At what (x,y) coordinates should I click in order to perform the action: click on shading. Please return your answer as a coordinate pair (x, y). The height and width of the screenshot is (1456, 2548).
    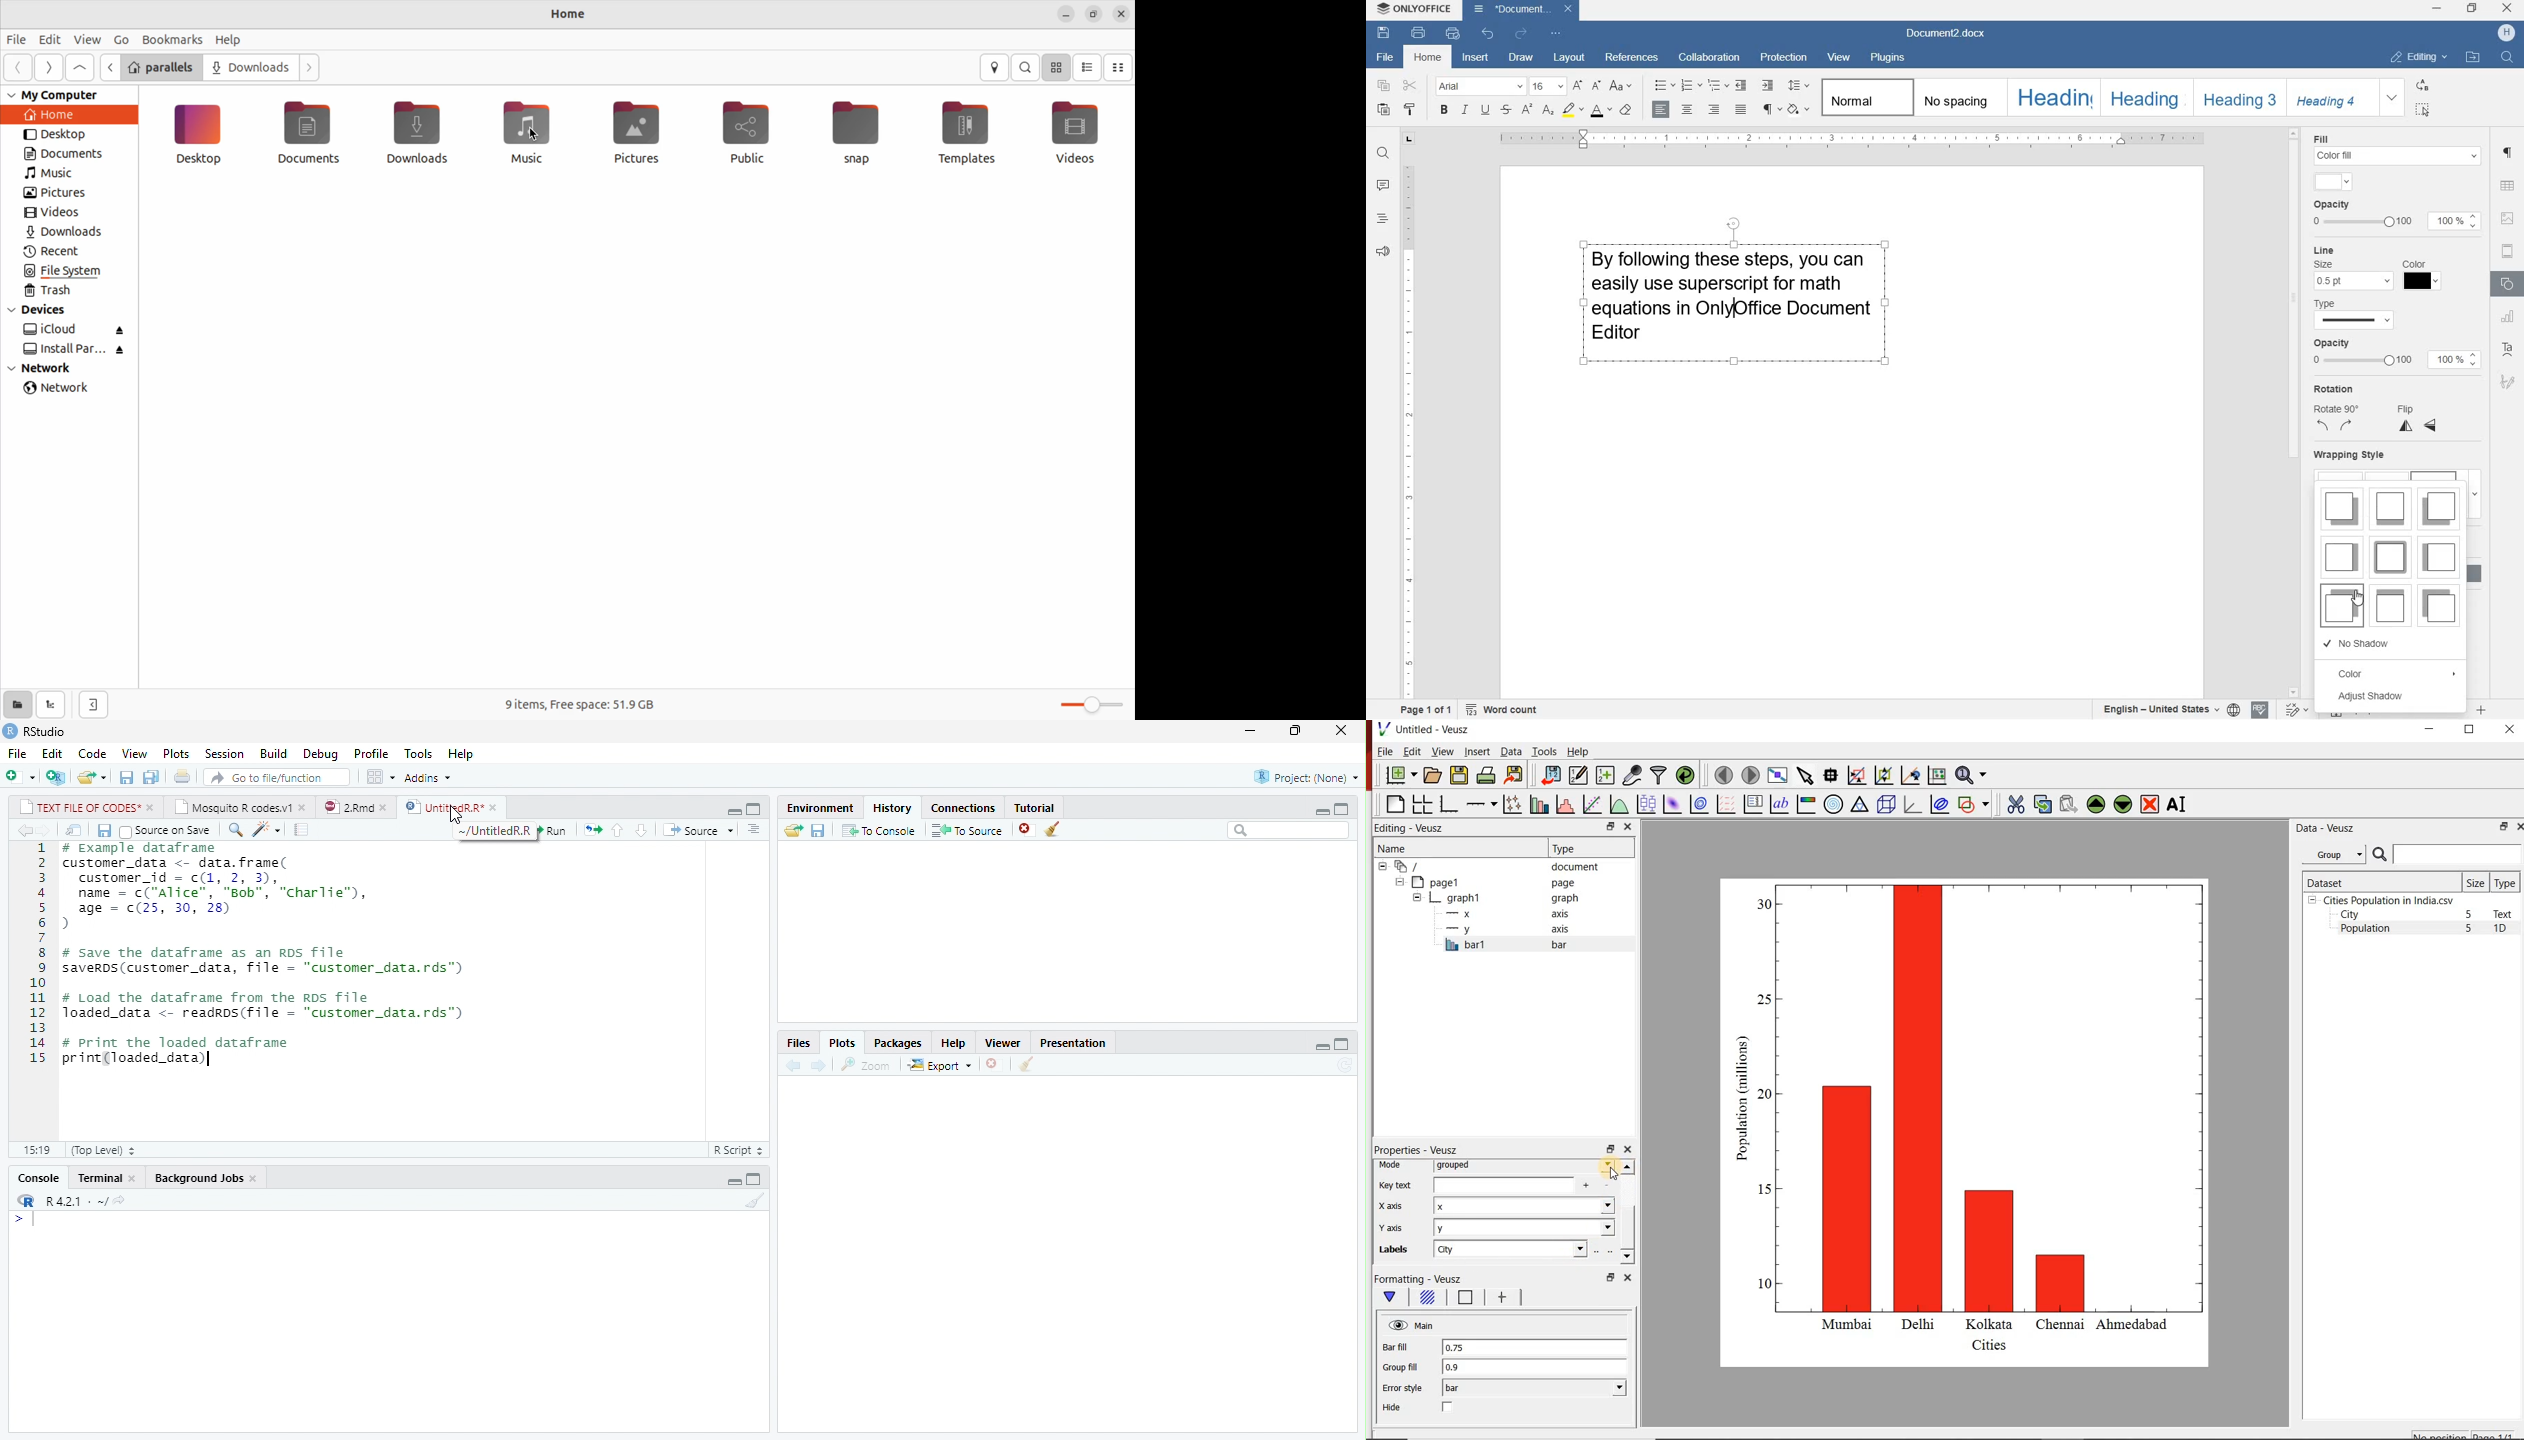
    Looking at the image, I should click on (1799, 109).